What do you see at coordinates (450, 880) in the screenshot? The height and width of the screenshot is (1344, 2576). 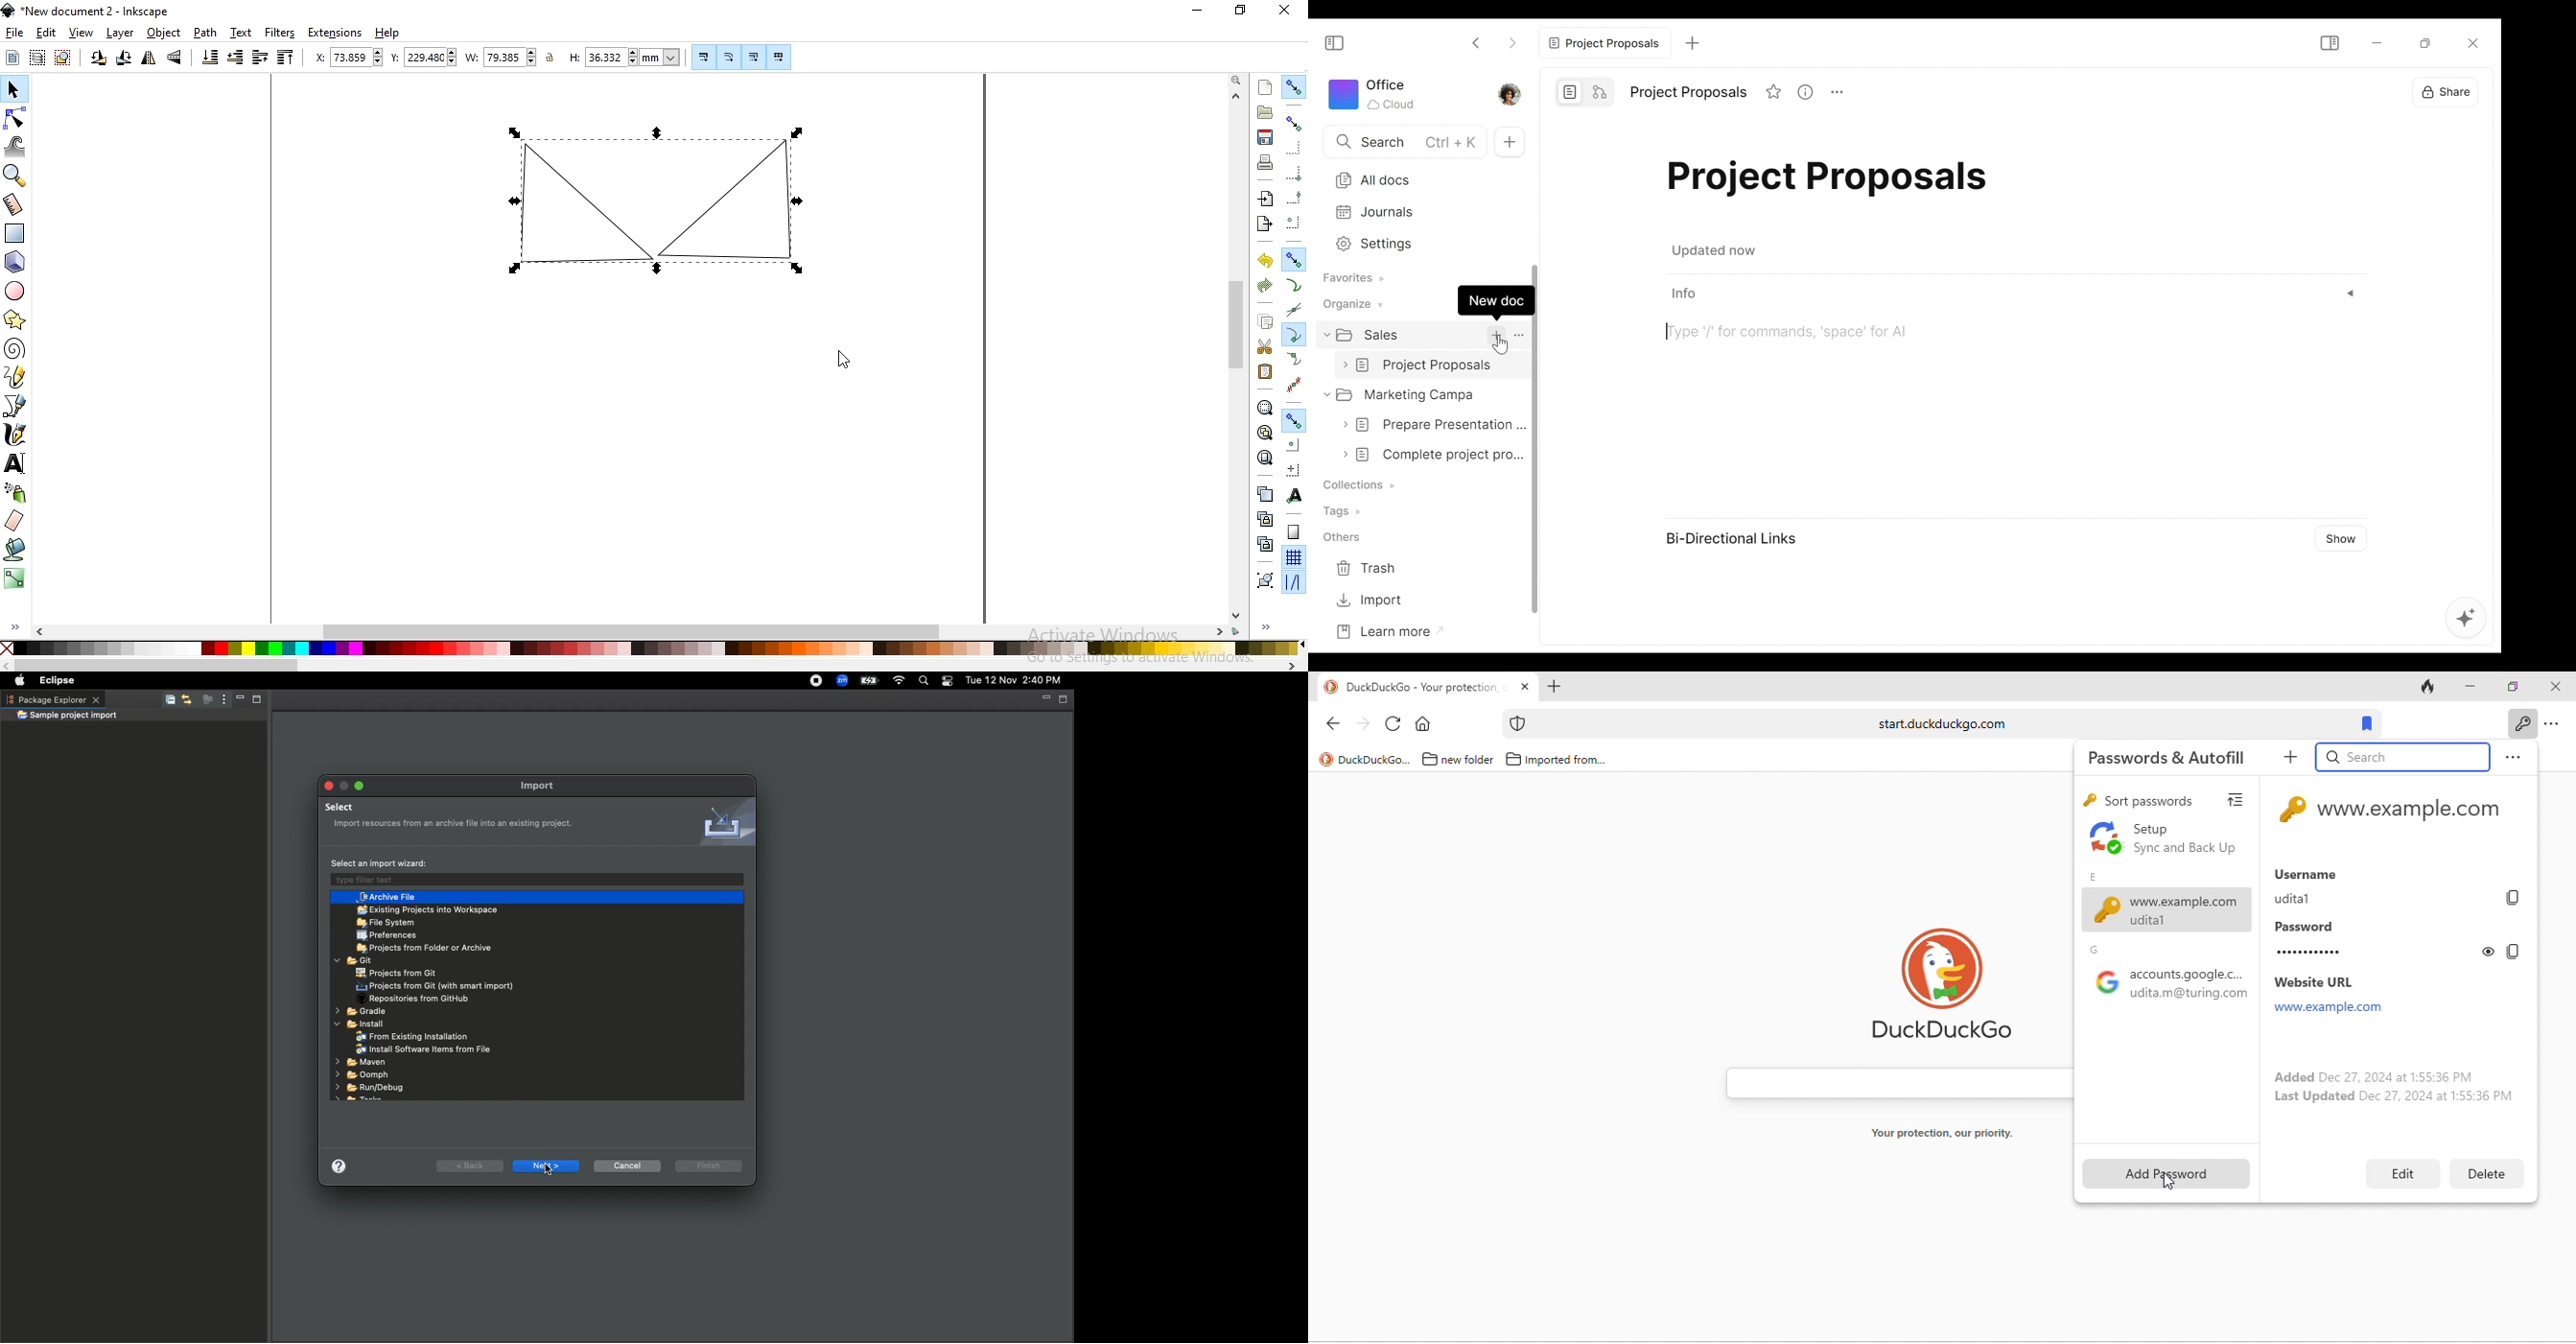 I see `Type filter text` at bounding box center [450, 880].